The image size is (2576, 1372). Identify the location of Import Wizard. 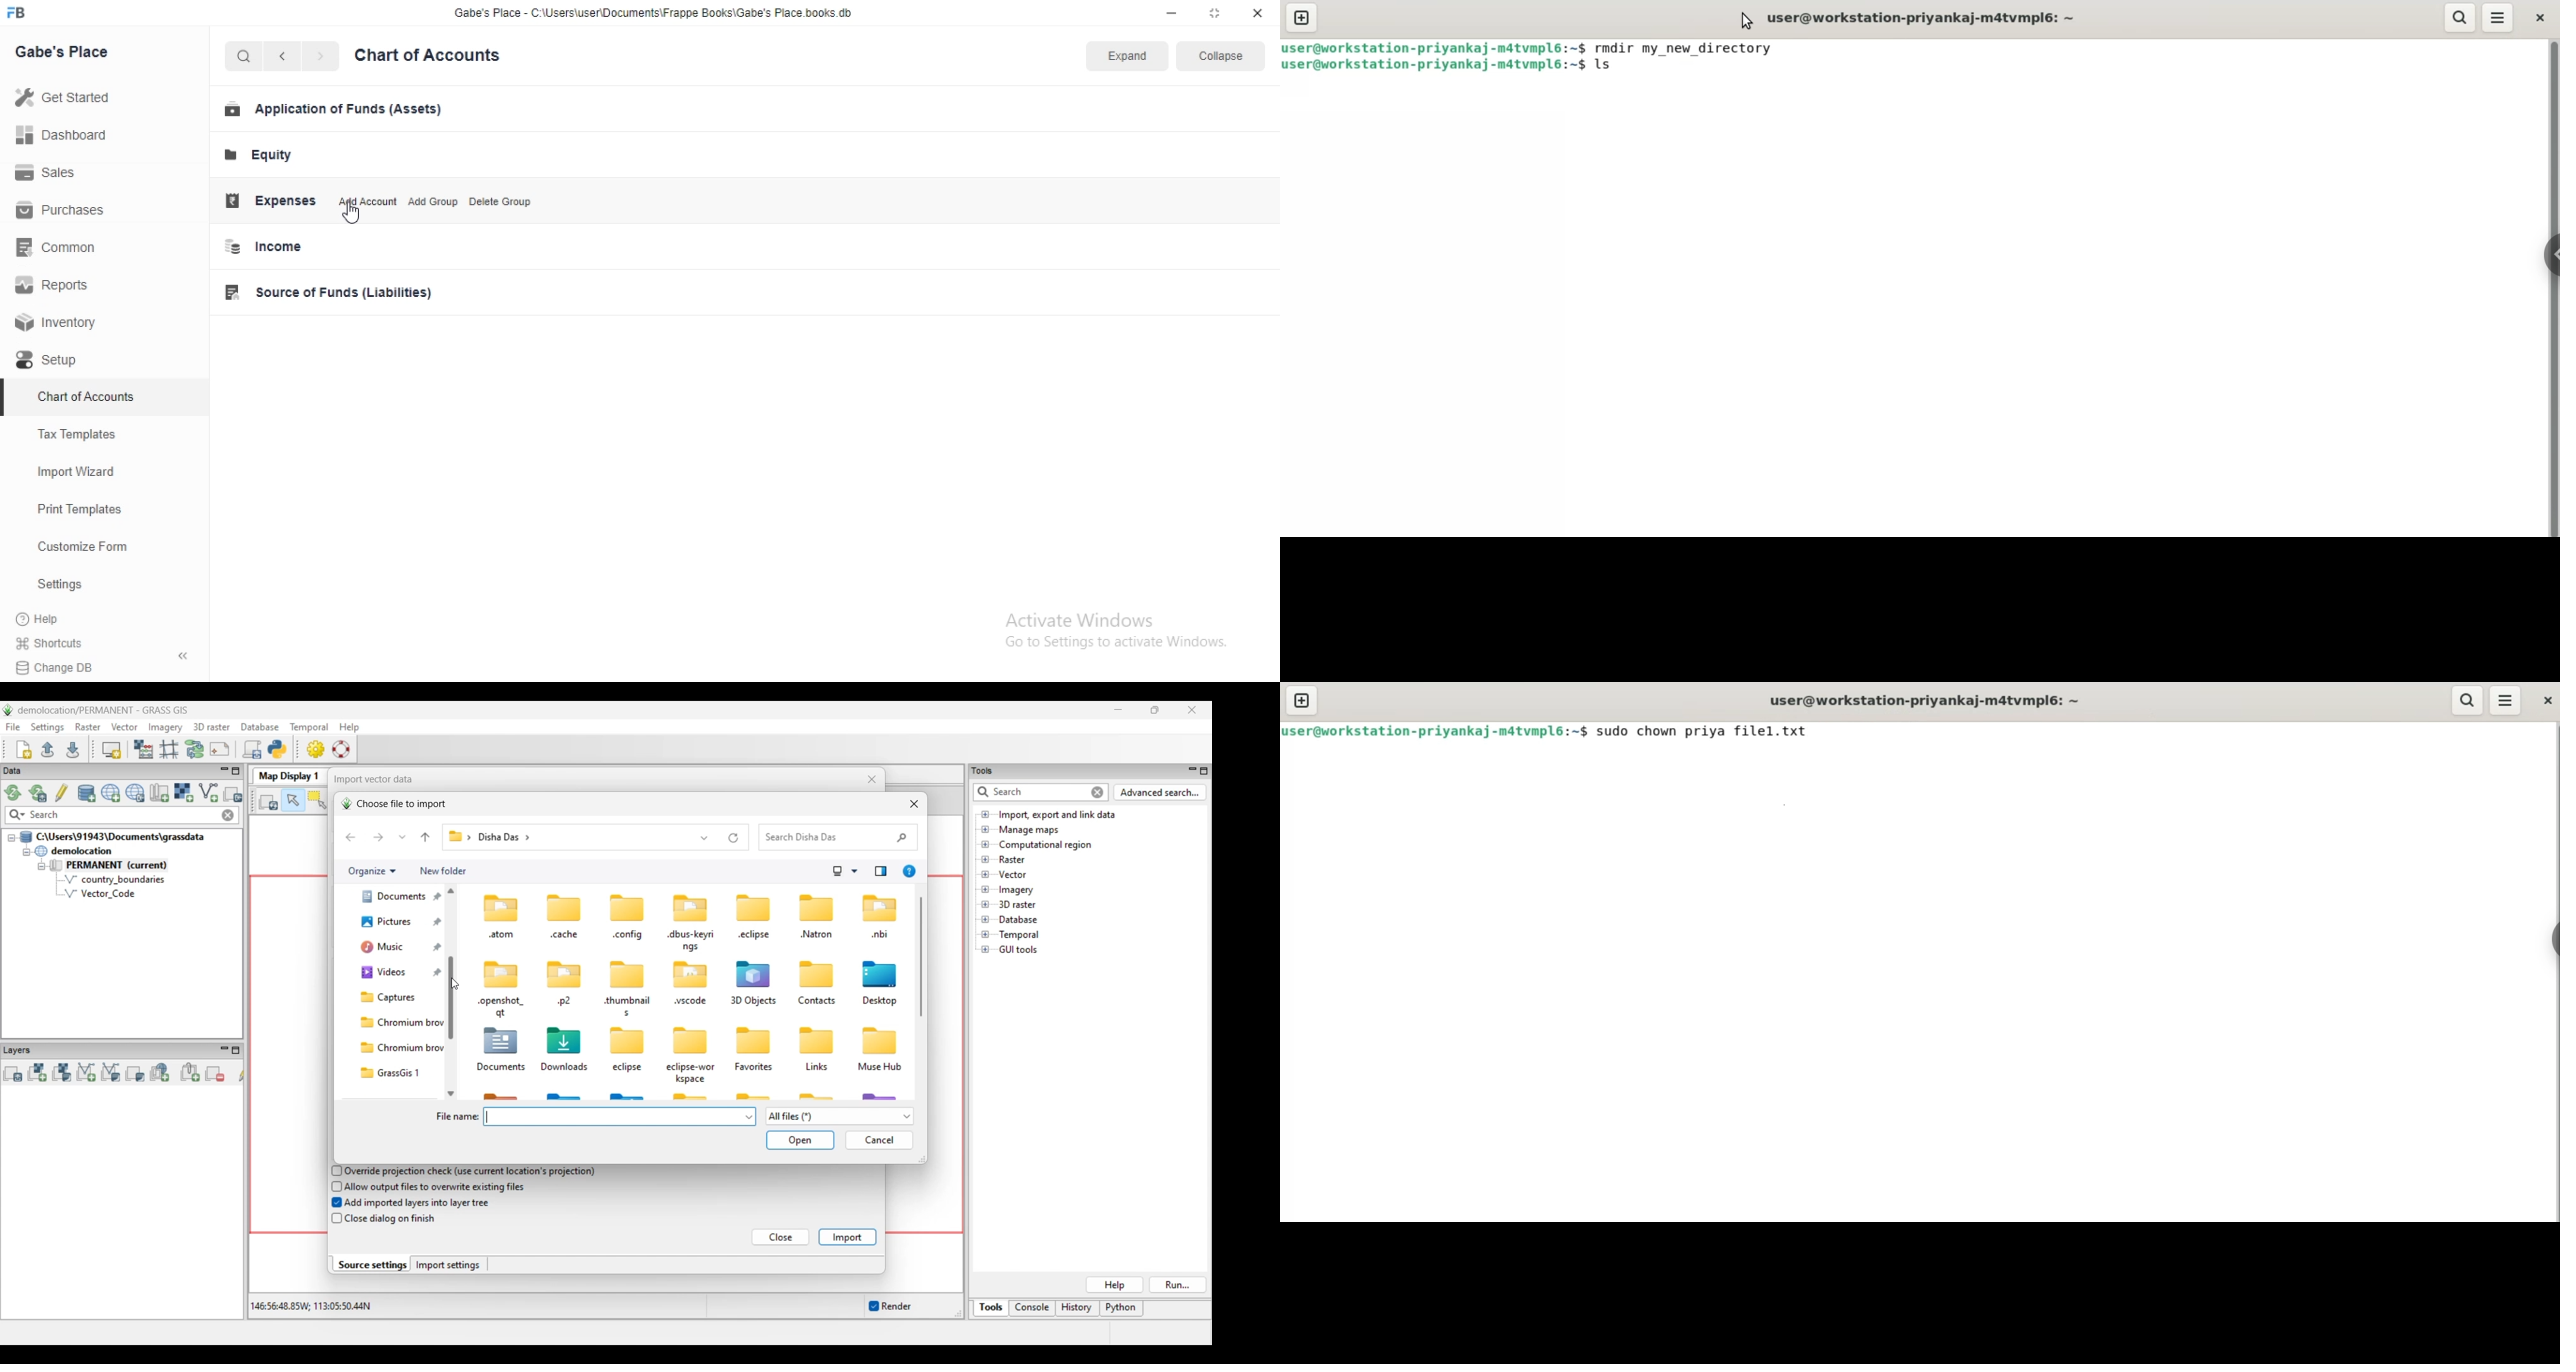
(79, 473).